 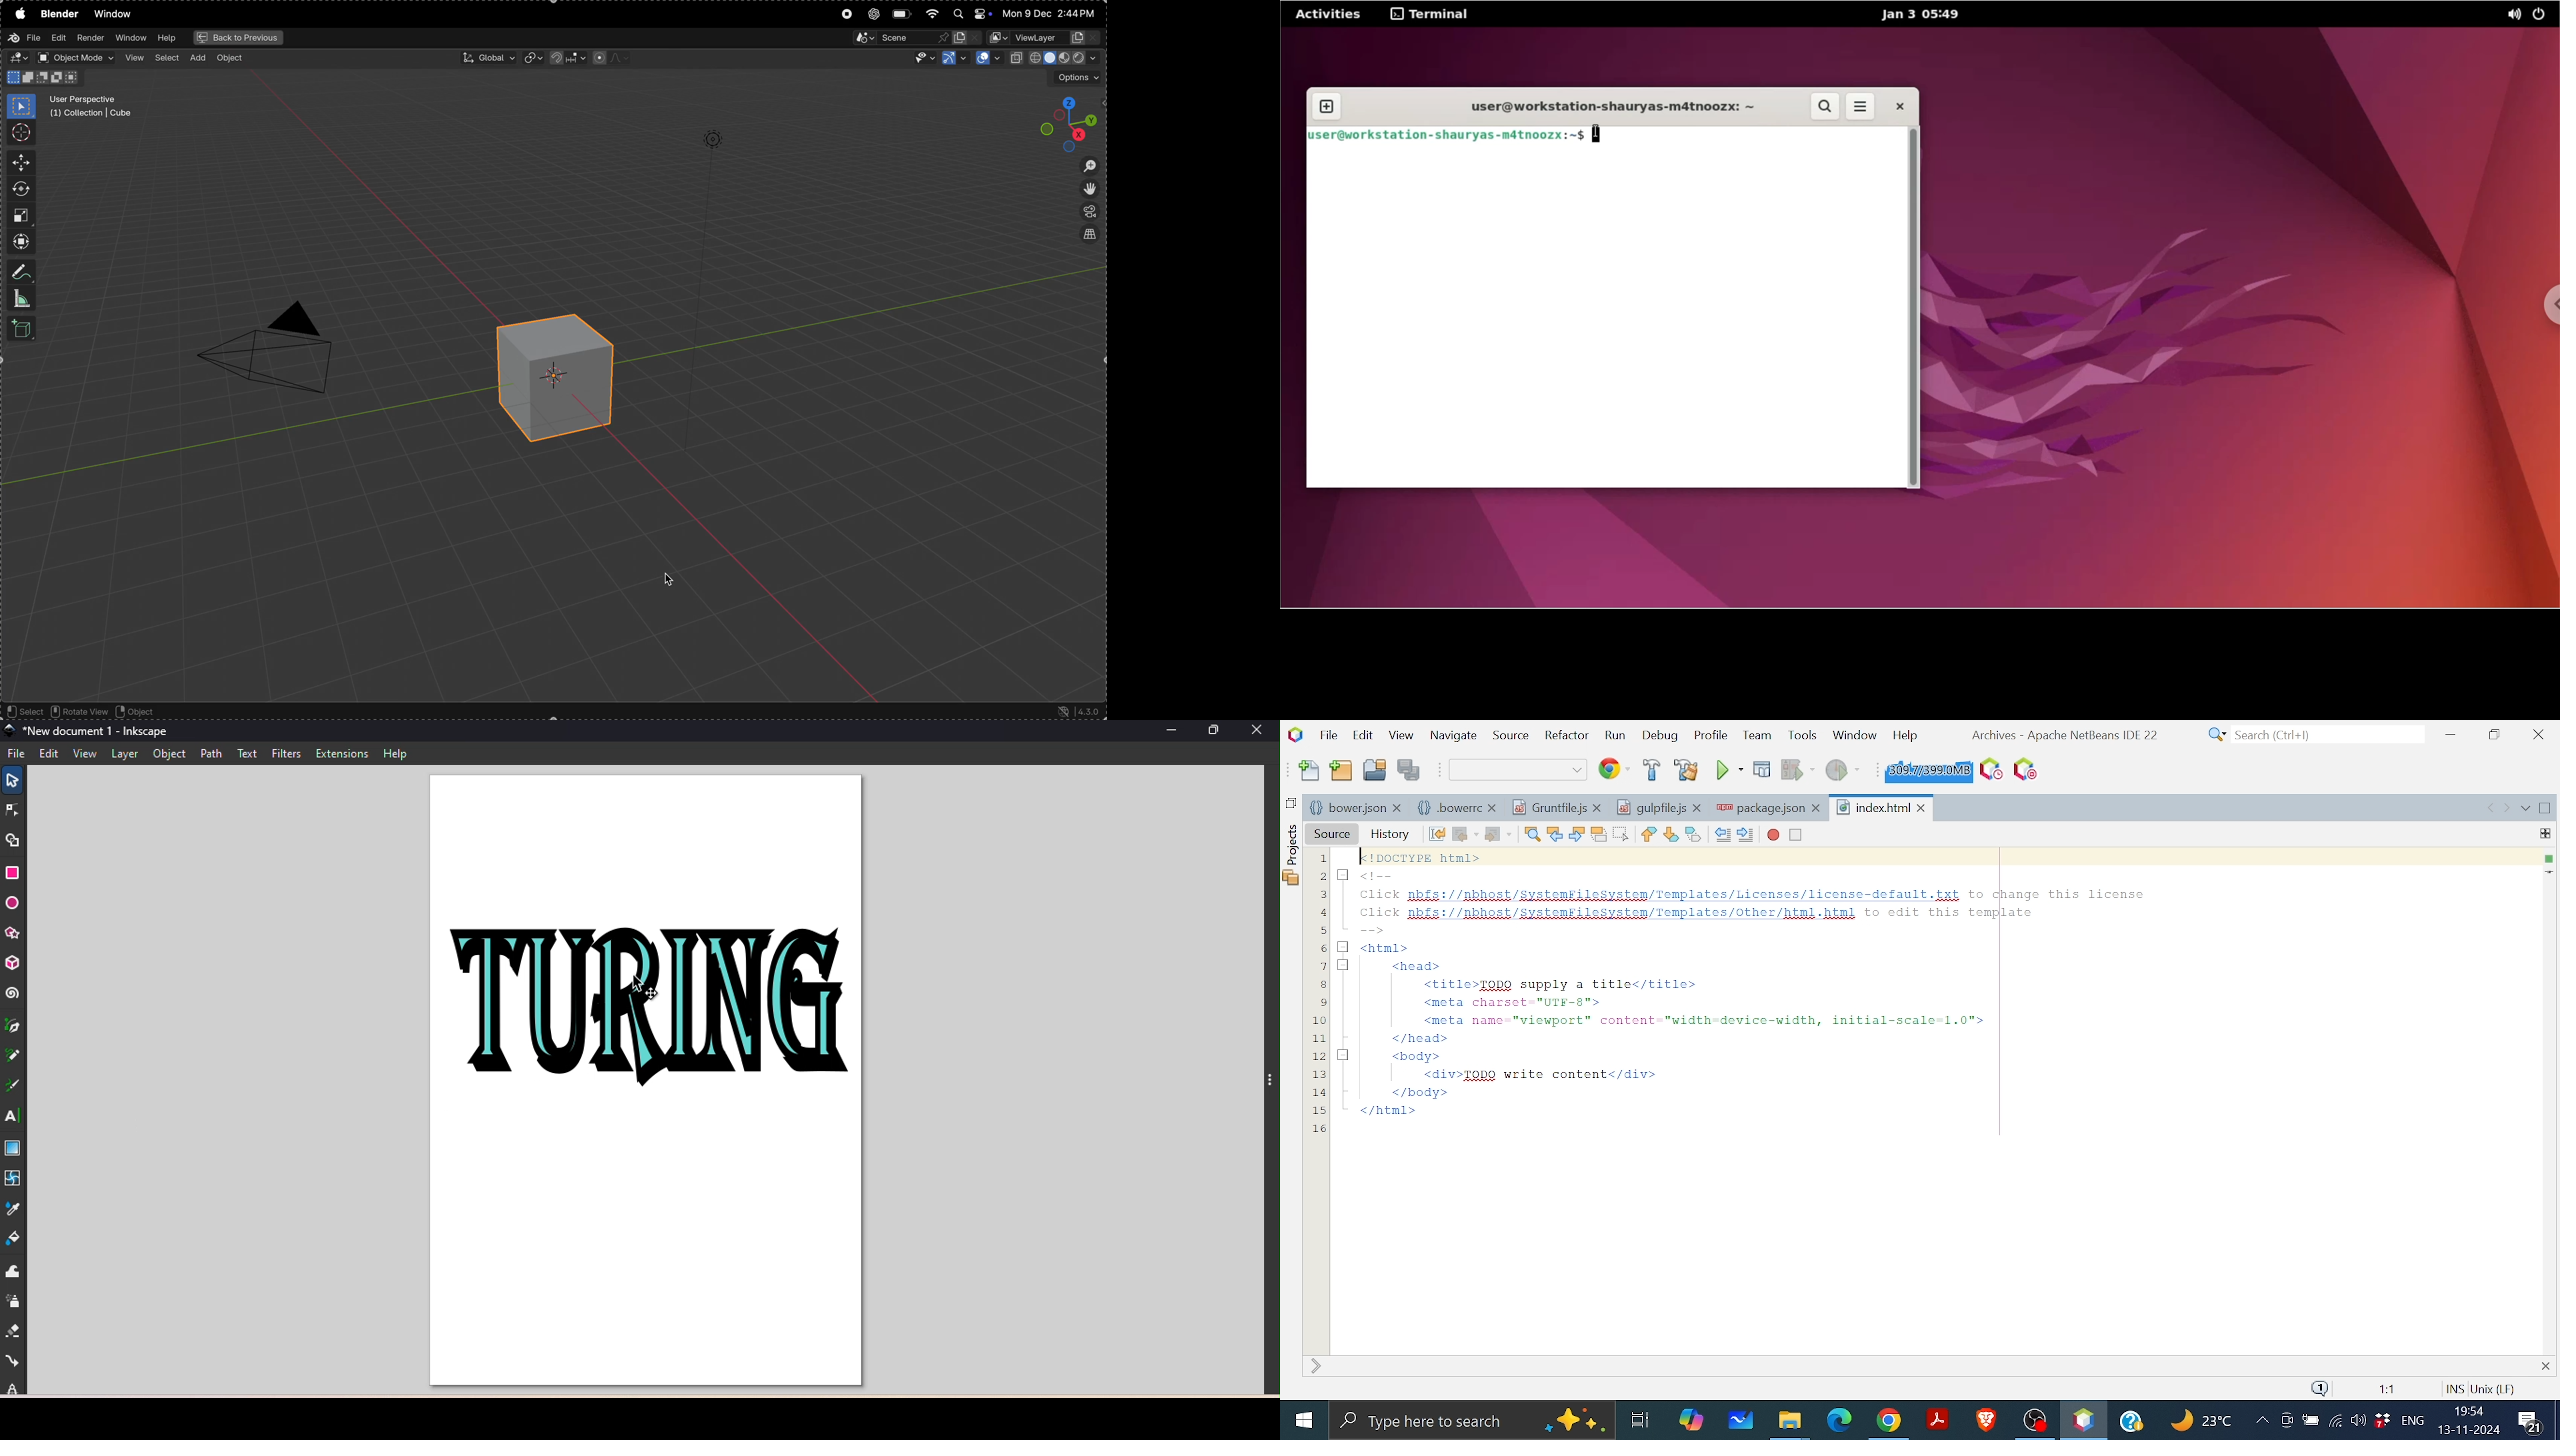 I want to click on back, so click(x=1463, y=833).